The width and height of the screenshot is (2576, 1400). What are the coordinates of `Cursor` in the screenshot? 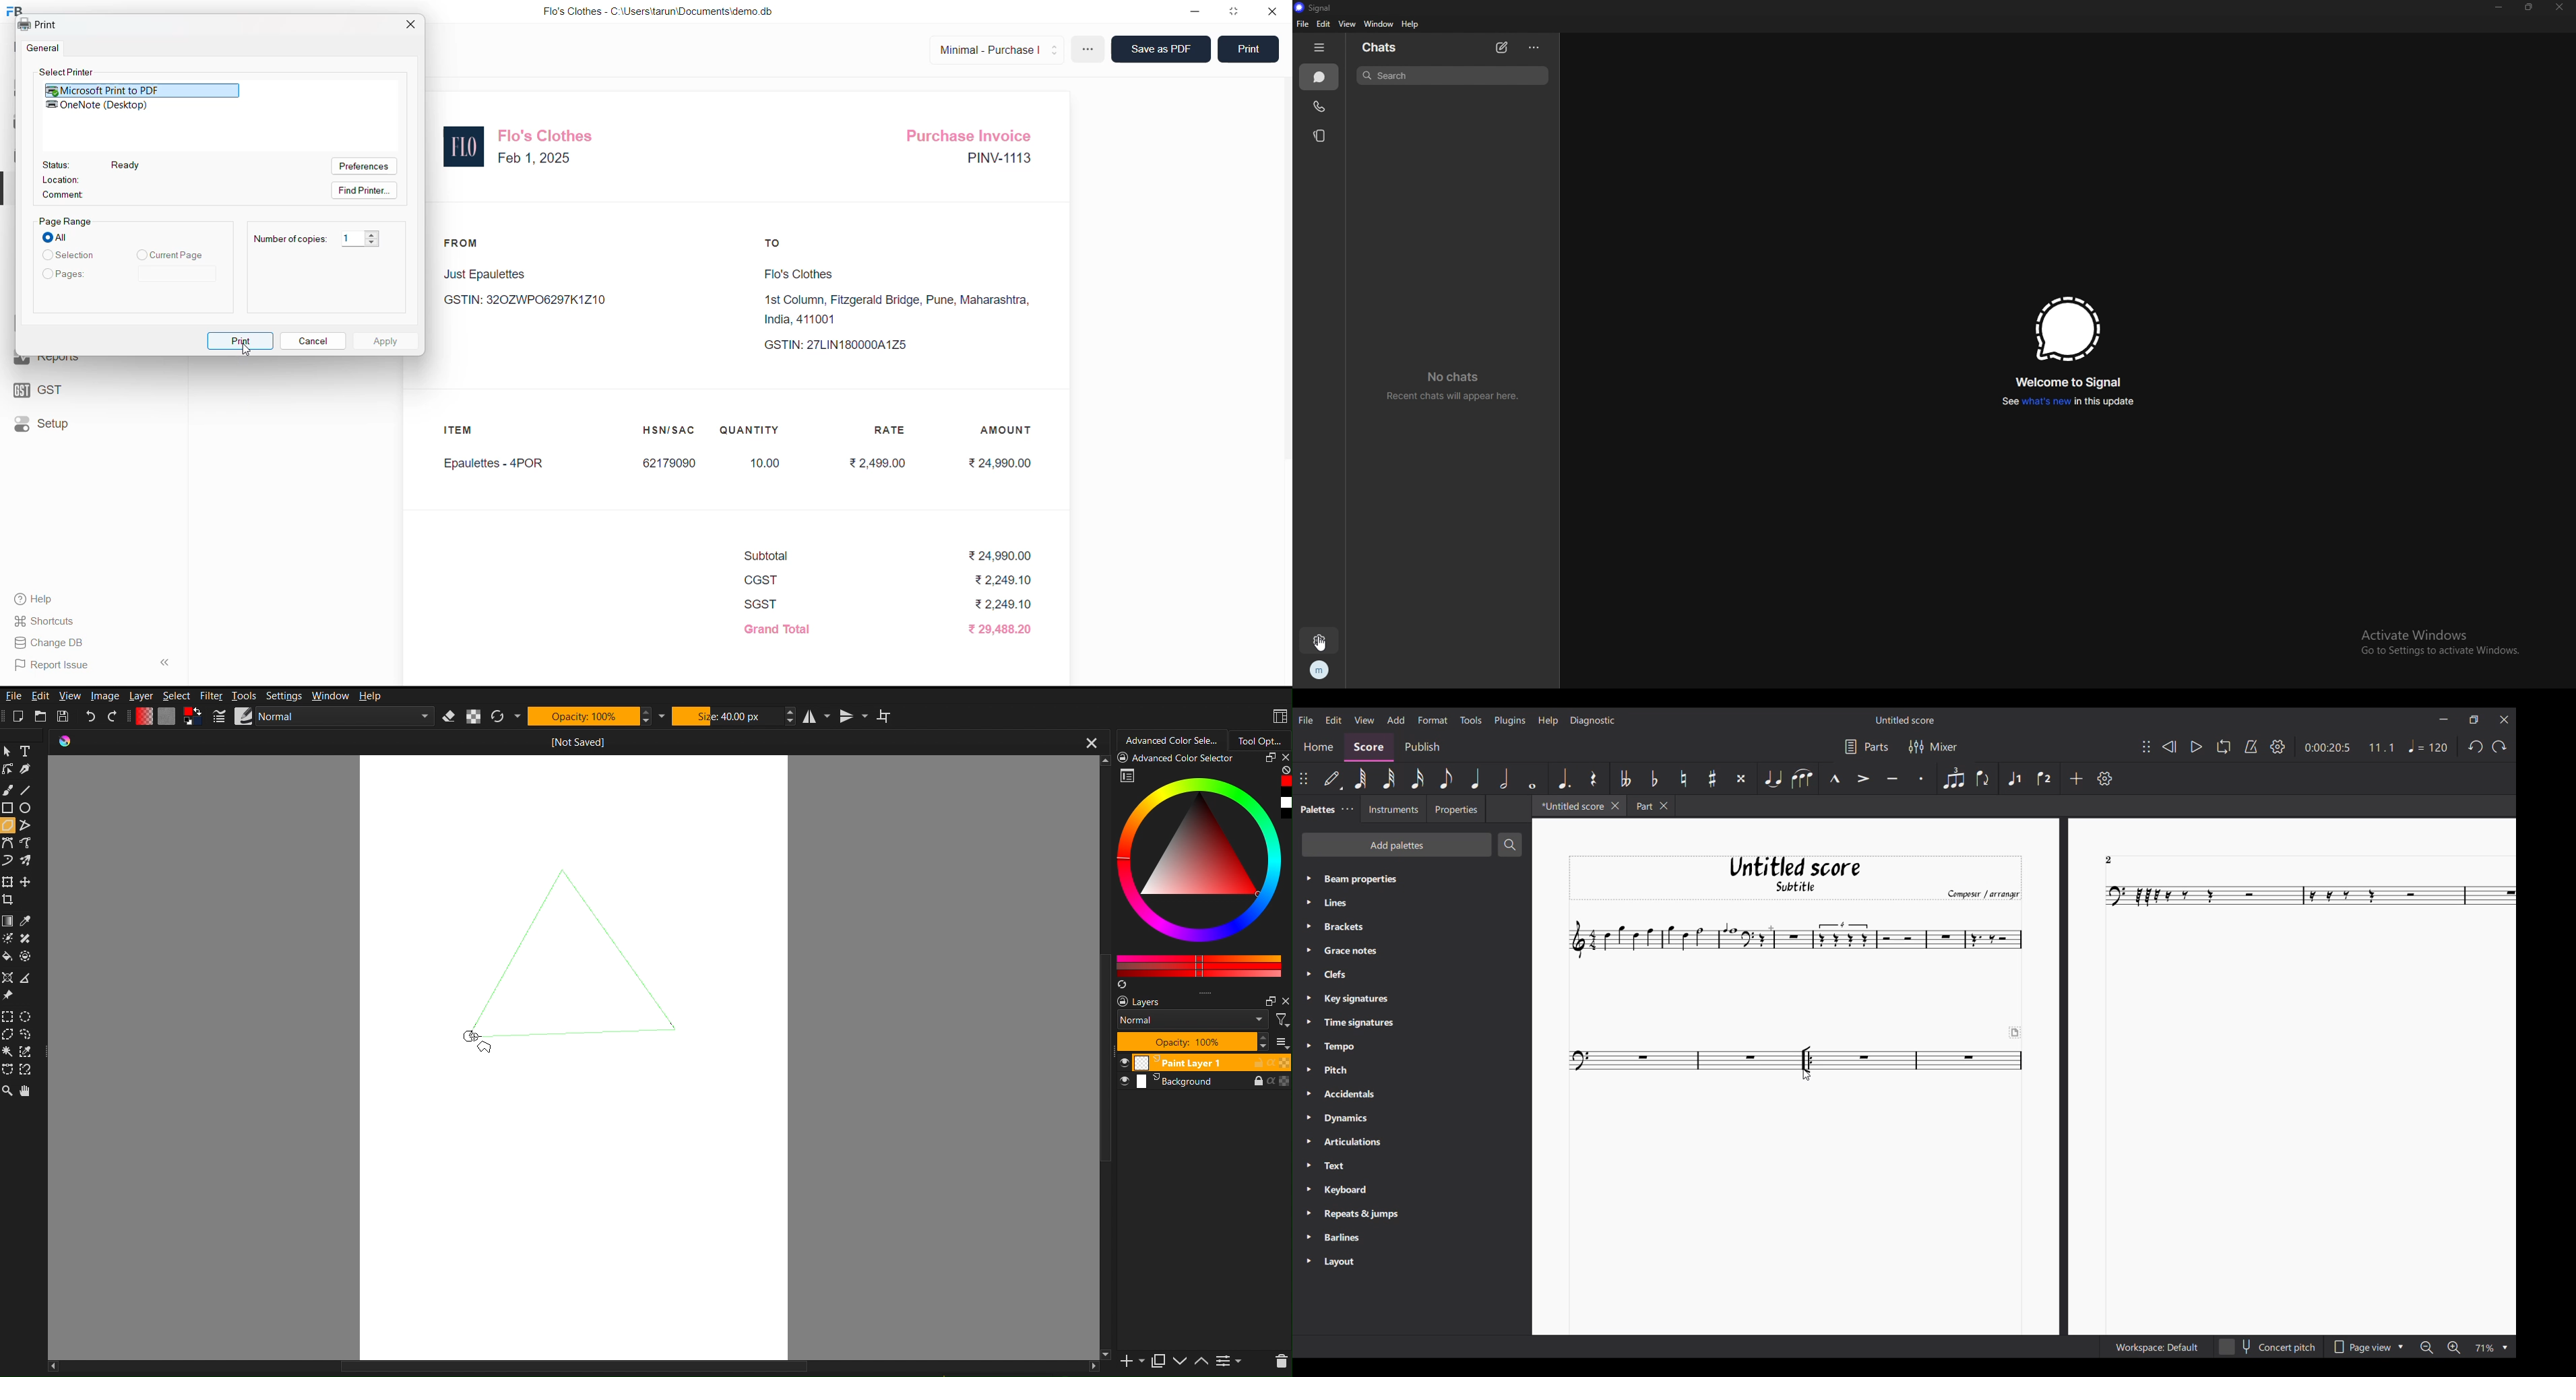 It's located at (473, 1035).